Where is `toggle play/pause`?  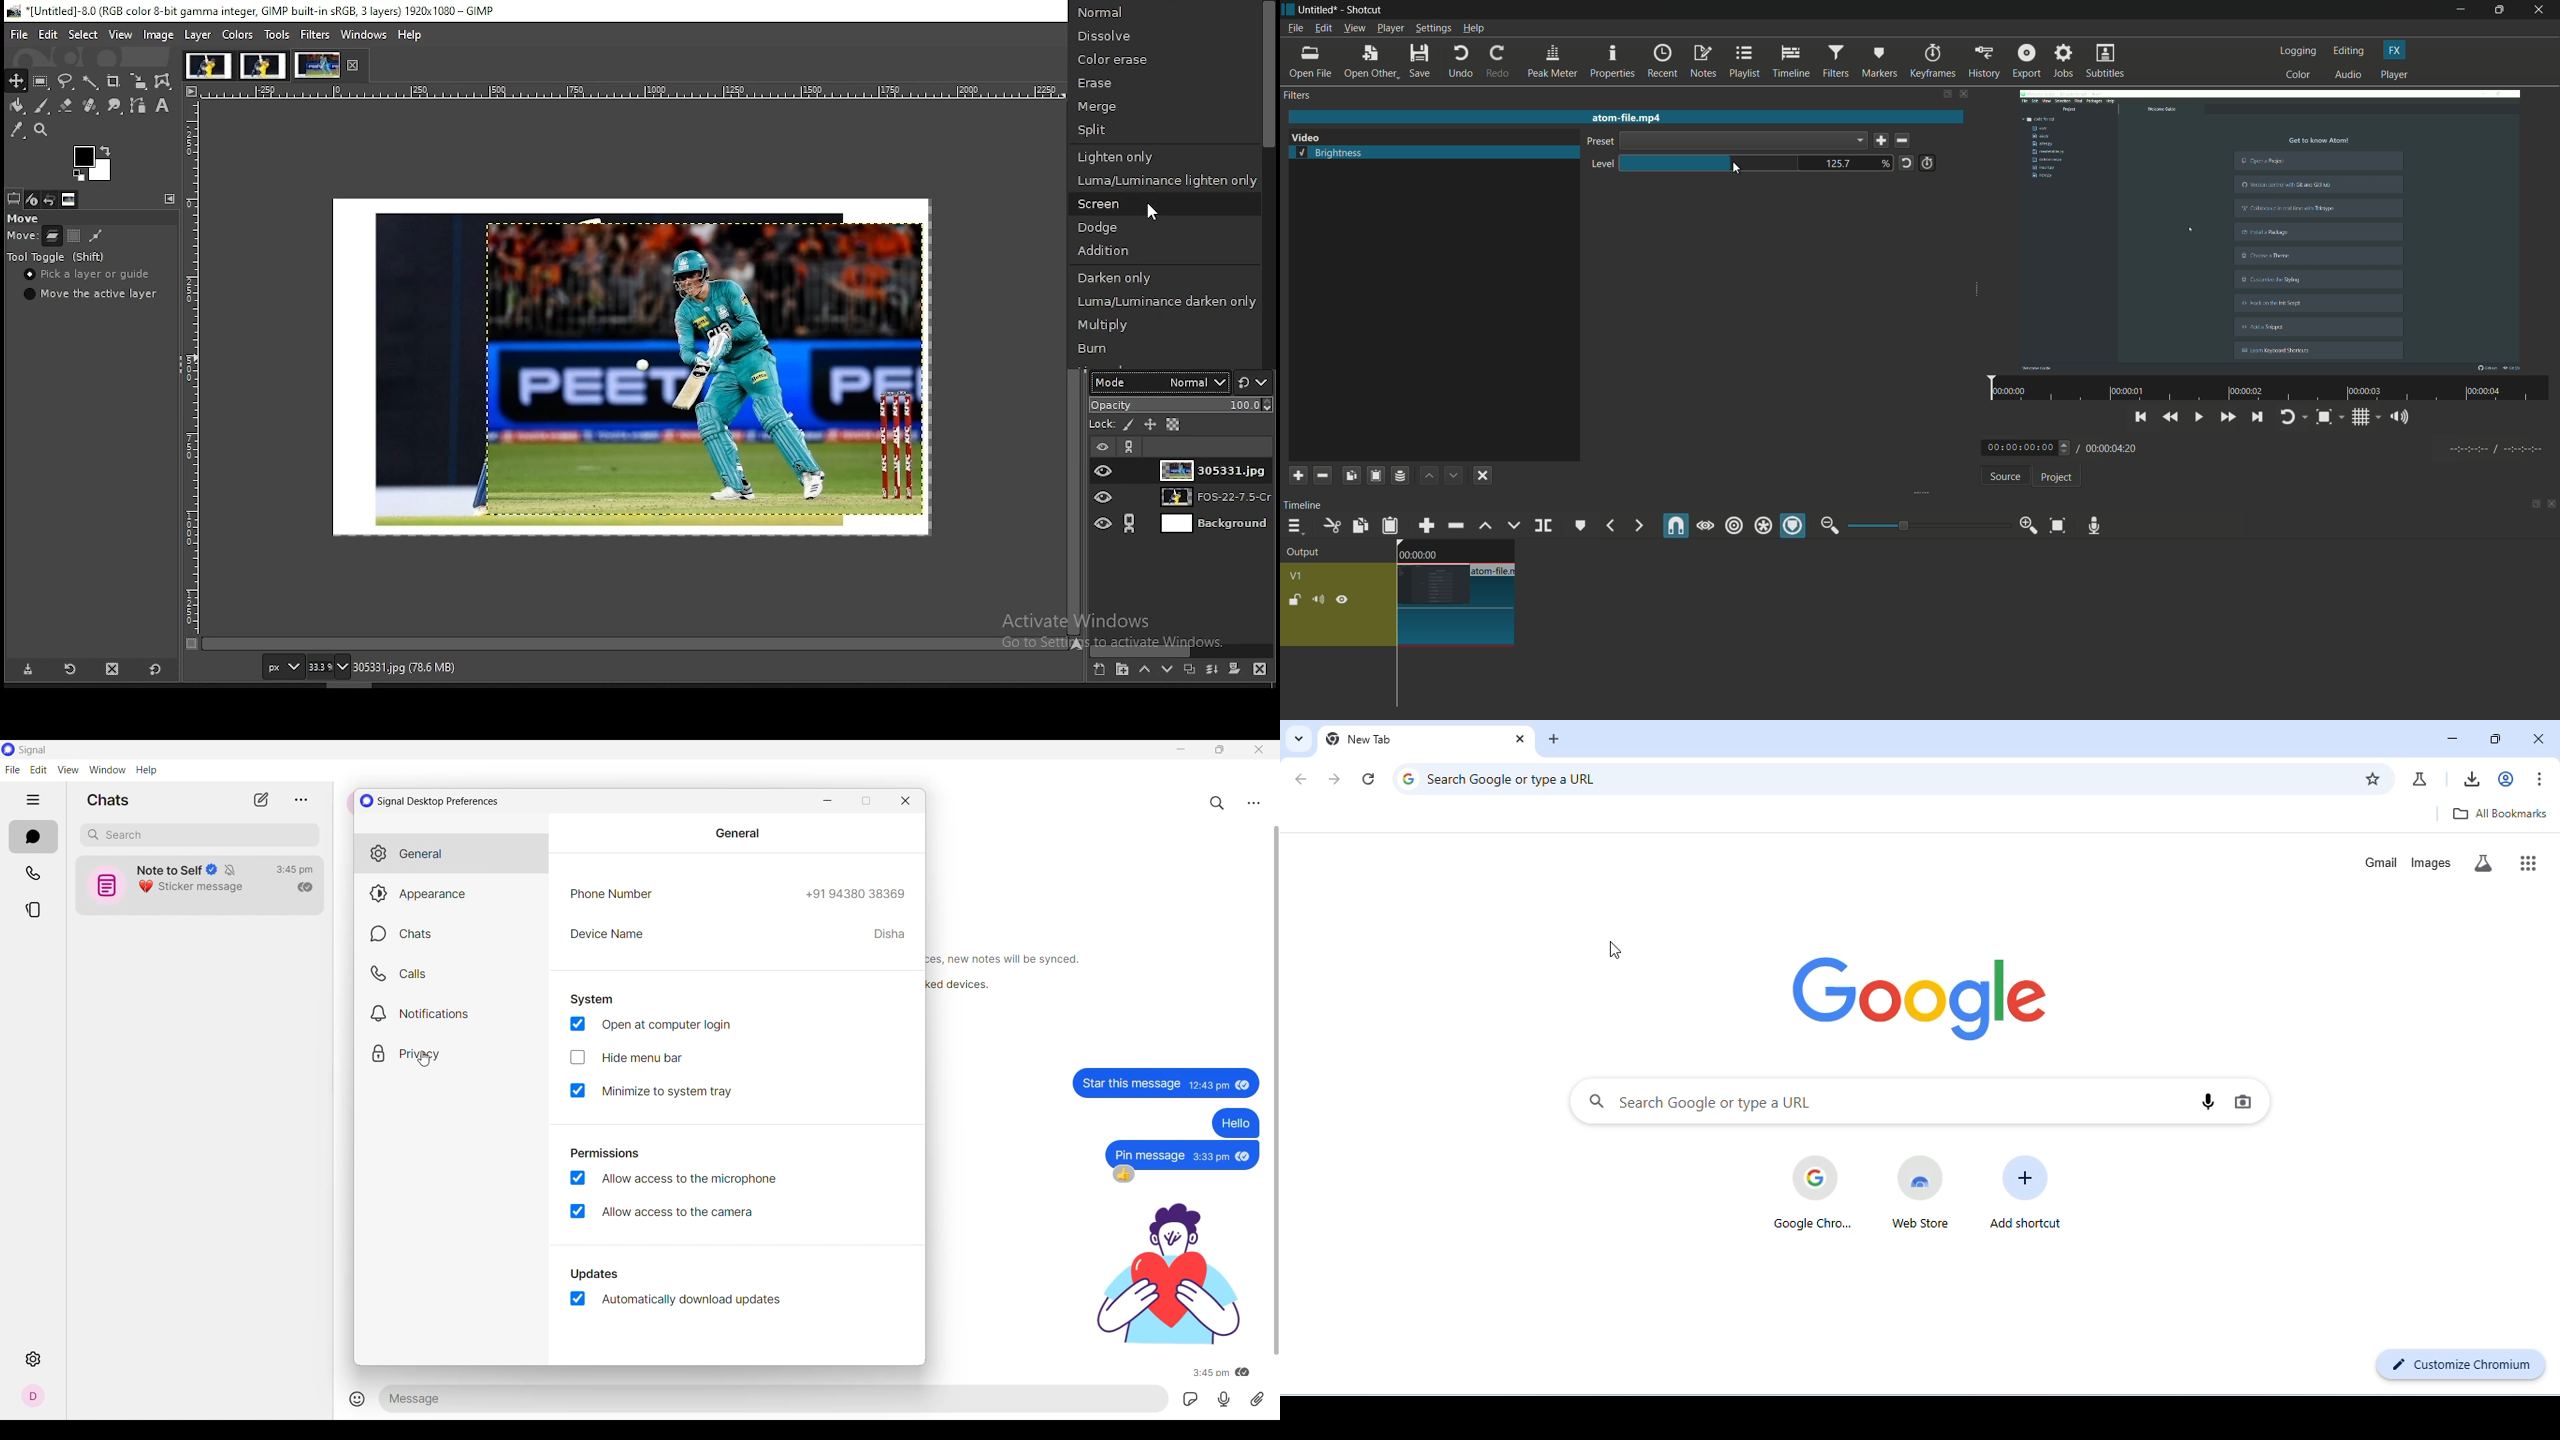
toggle play/pause is located at coordinates (2201, 417).